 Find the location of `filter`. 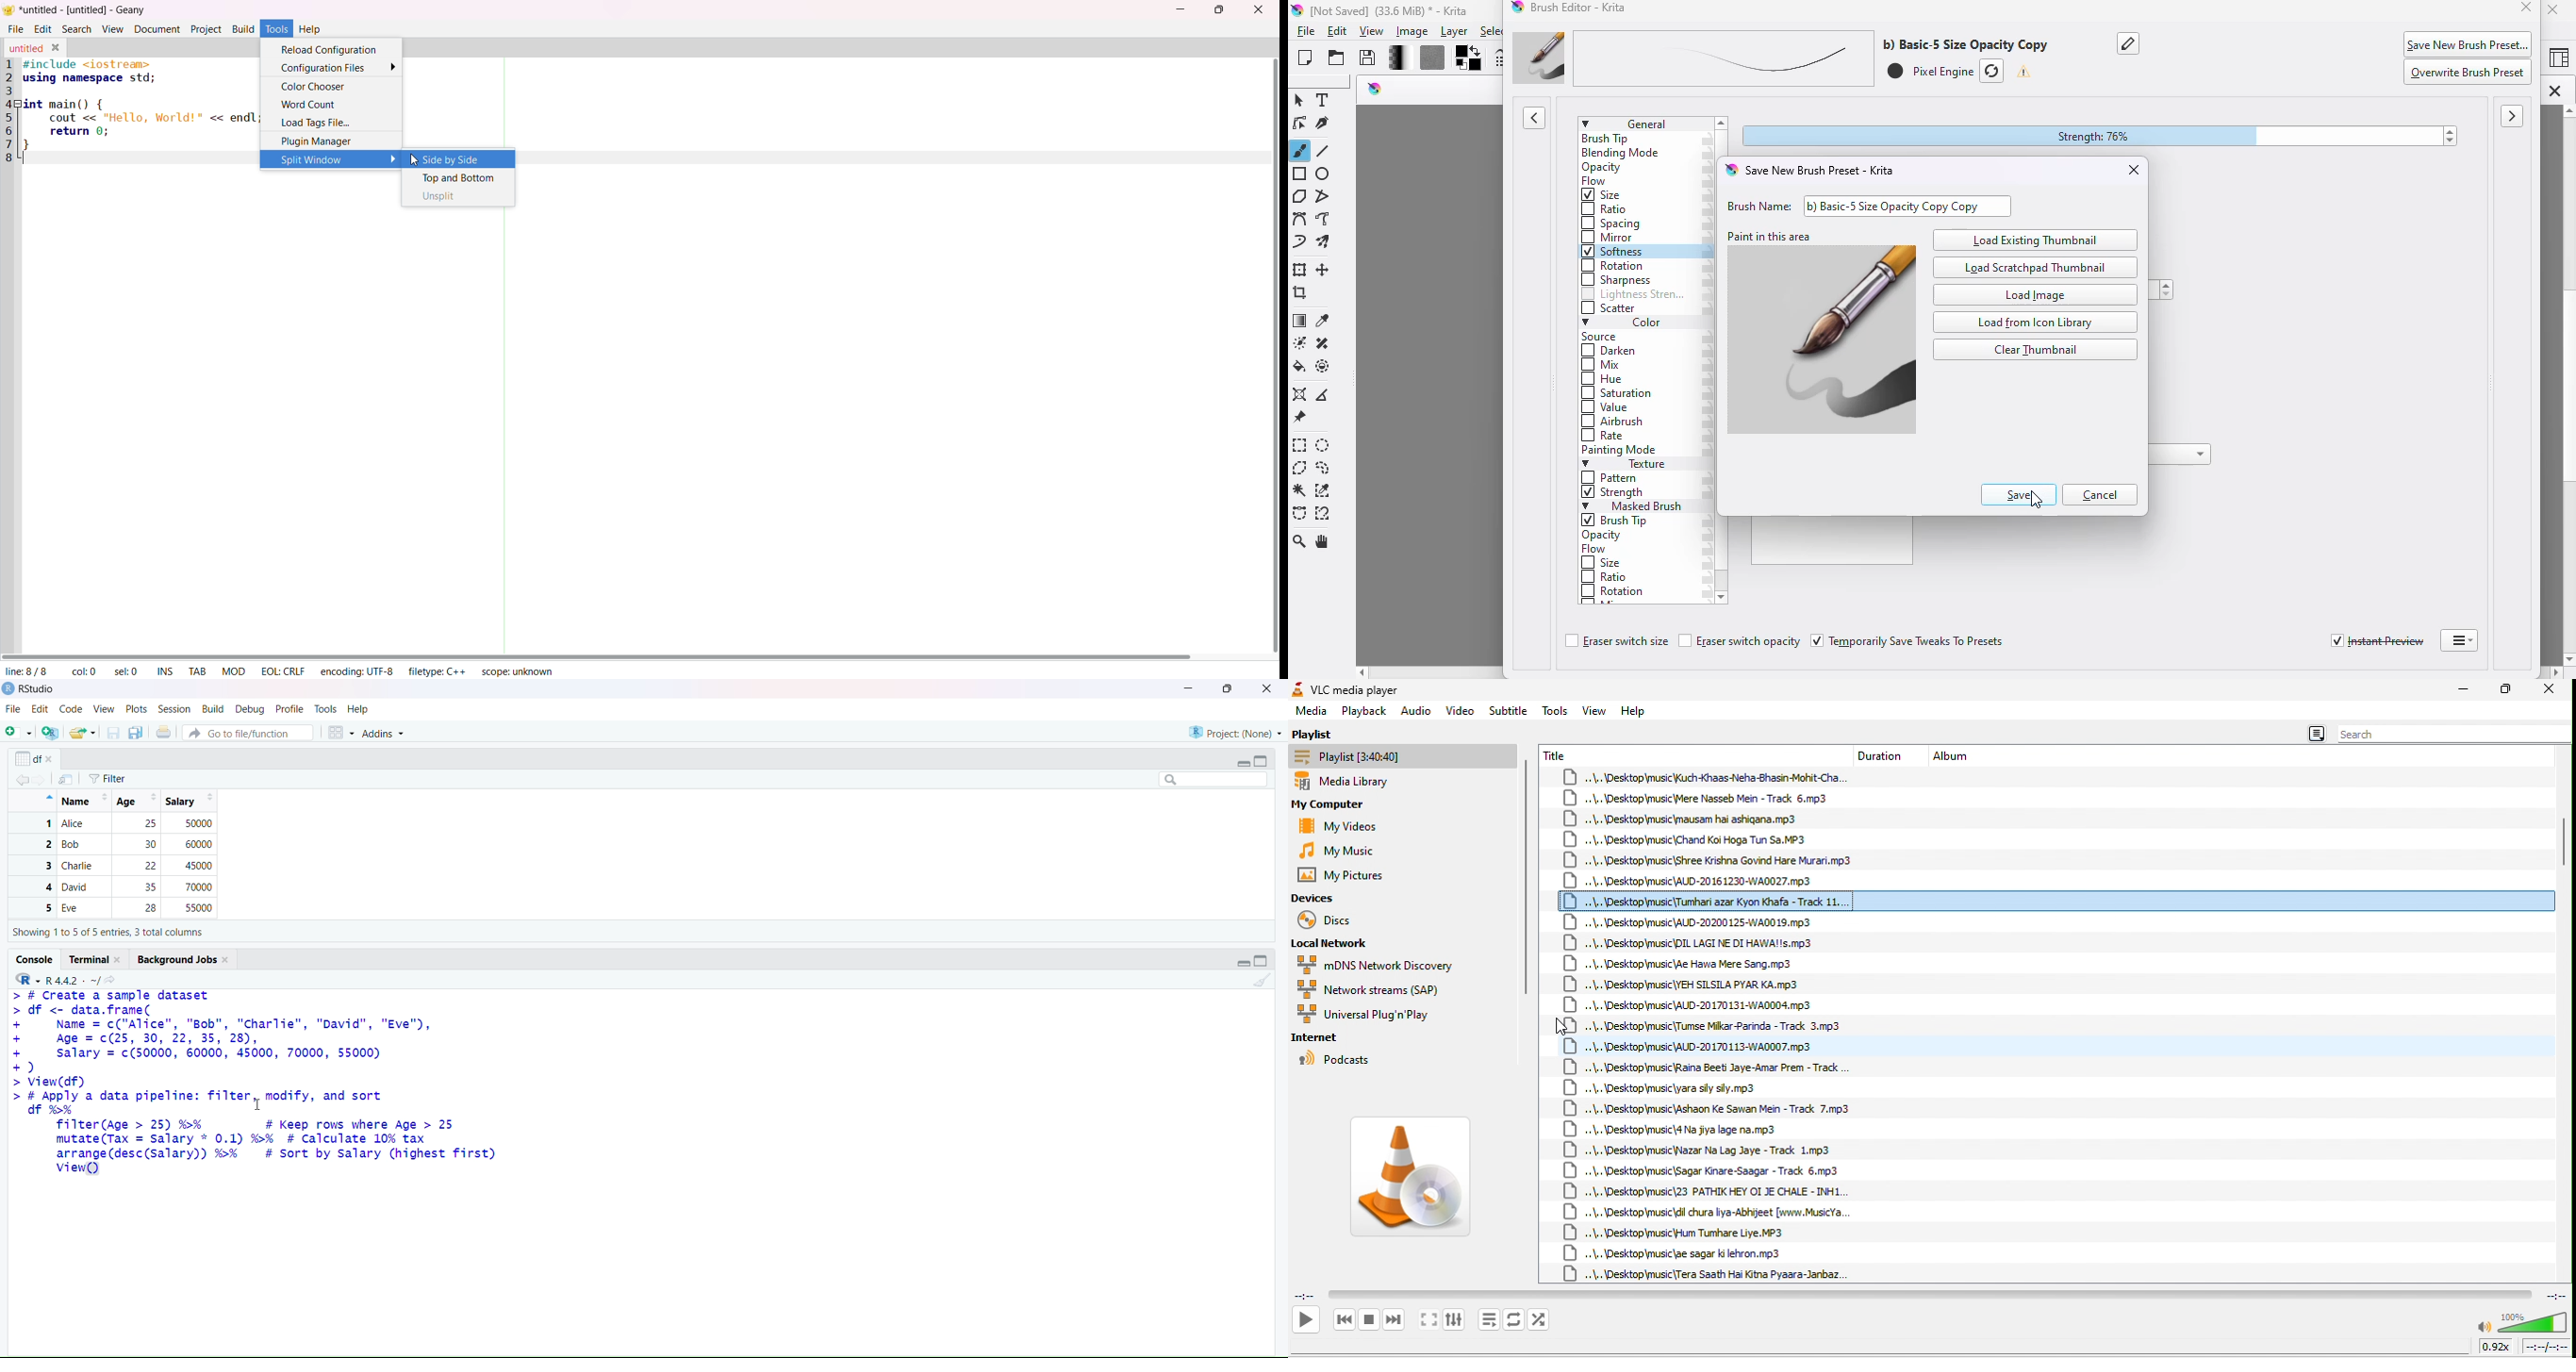

filter is located at coordinates (110, 778).